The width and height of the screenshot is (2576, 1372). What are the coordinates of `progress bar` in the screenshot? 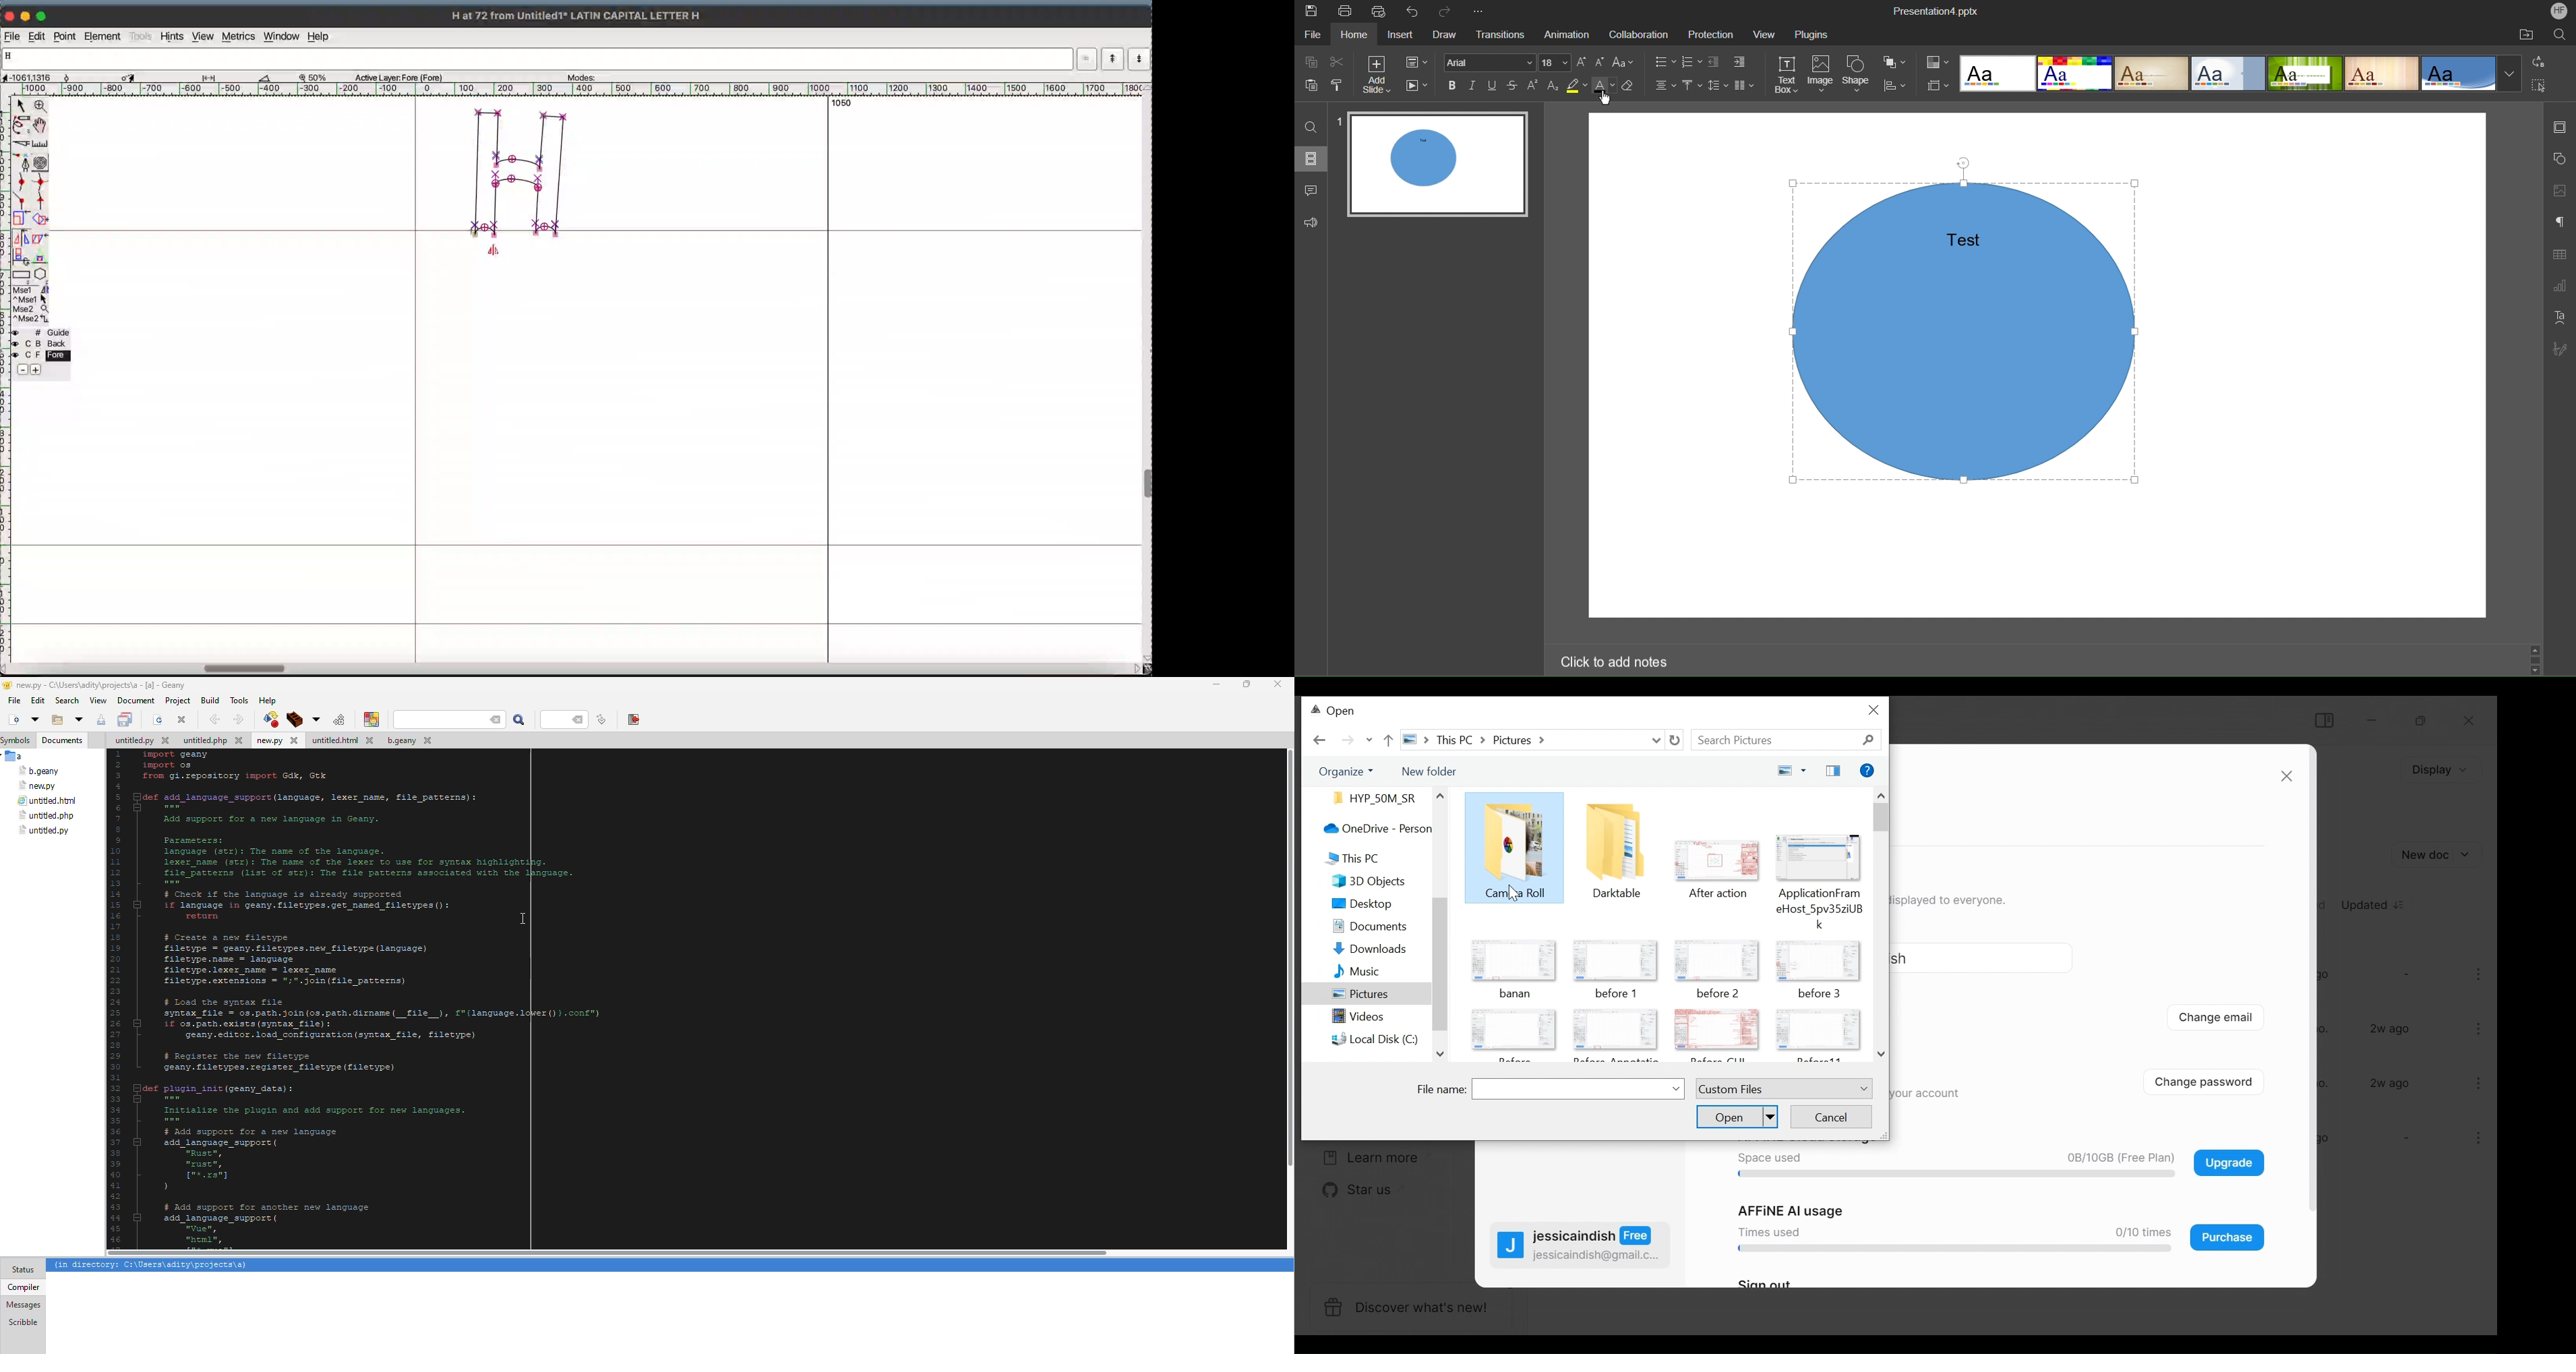 It's located at (1951, 1249).